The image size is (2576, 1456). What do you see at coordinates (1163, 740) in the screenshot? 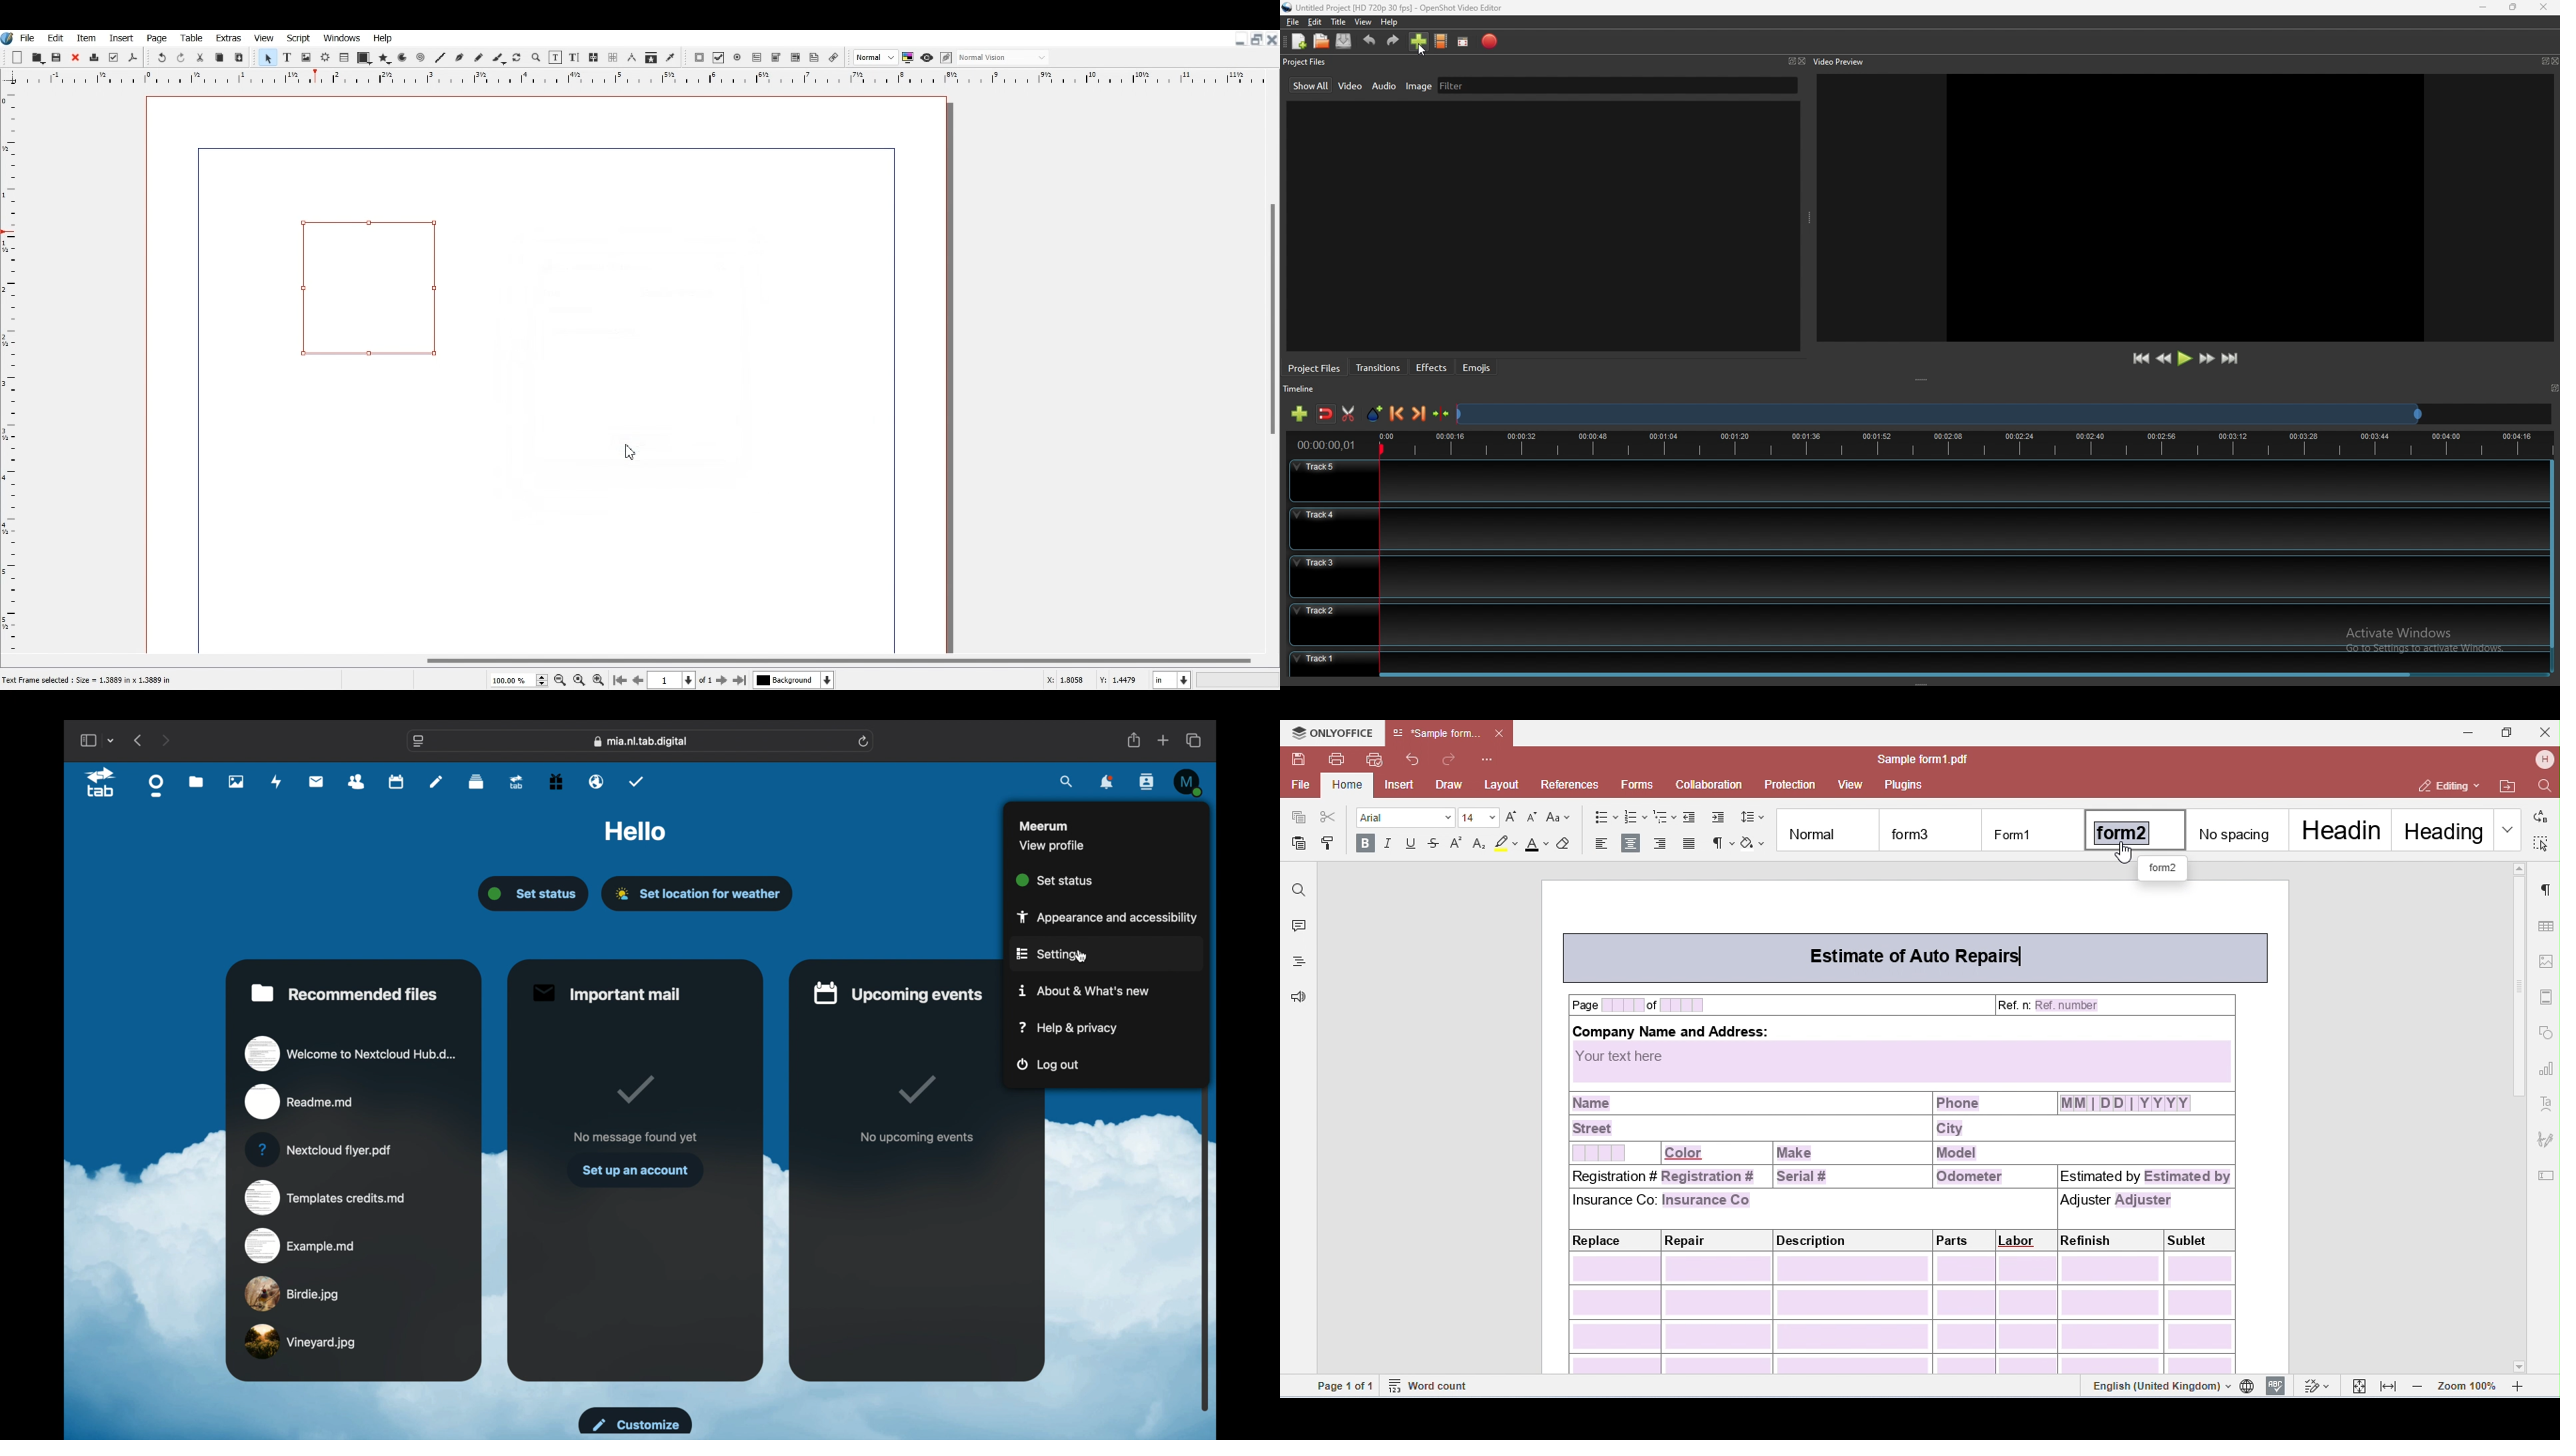
I see `new tab` at bounding box center [1163, 740].